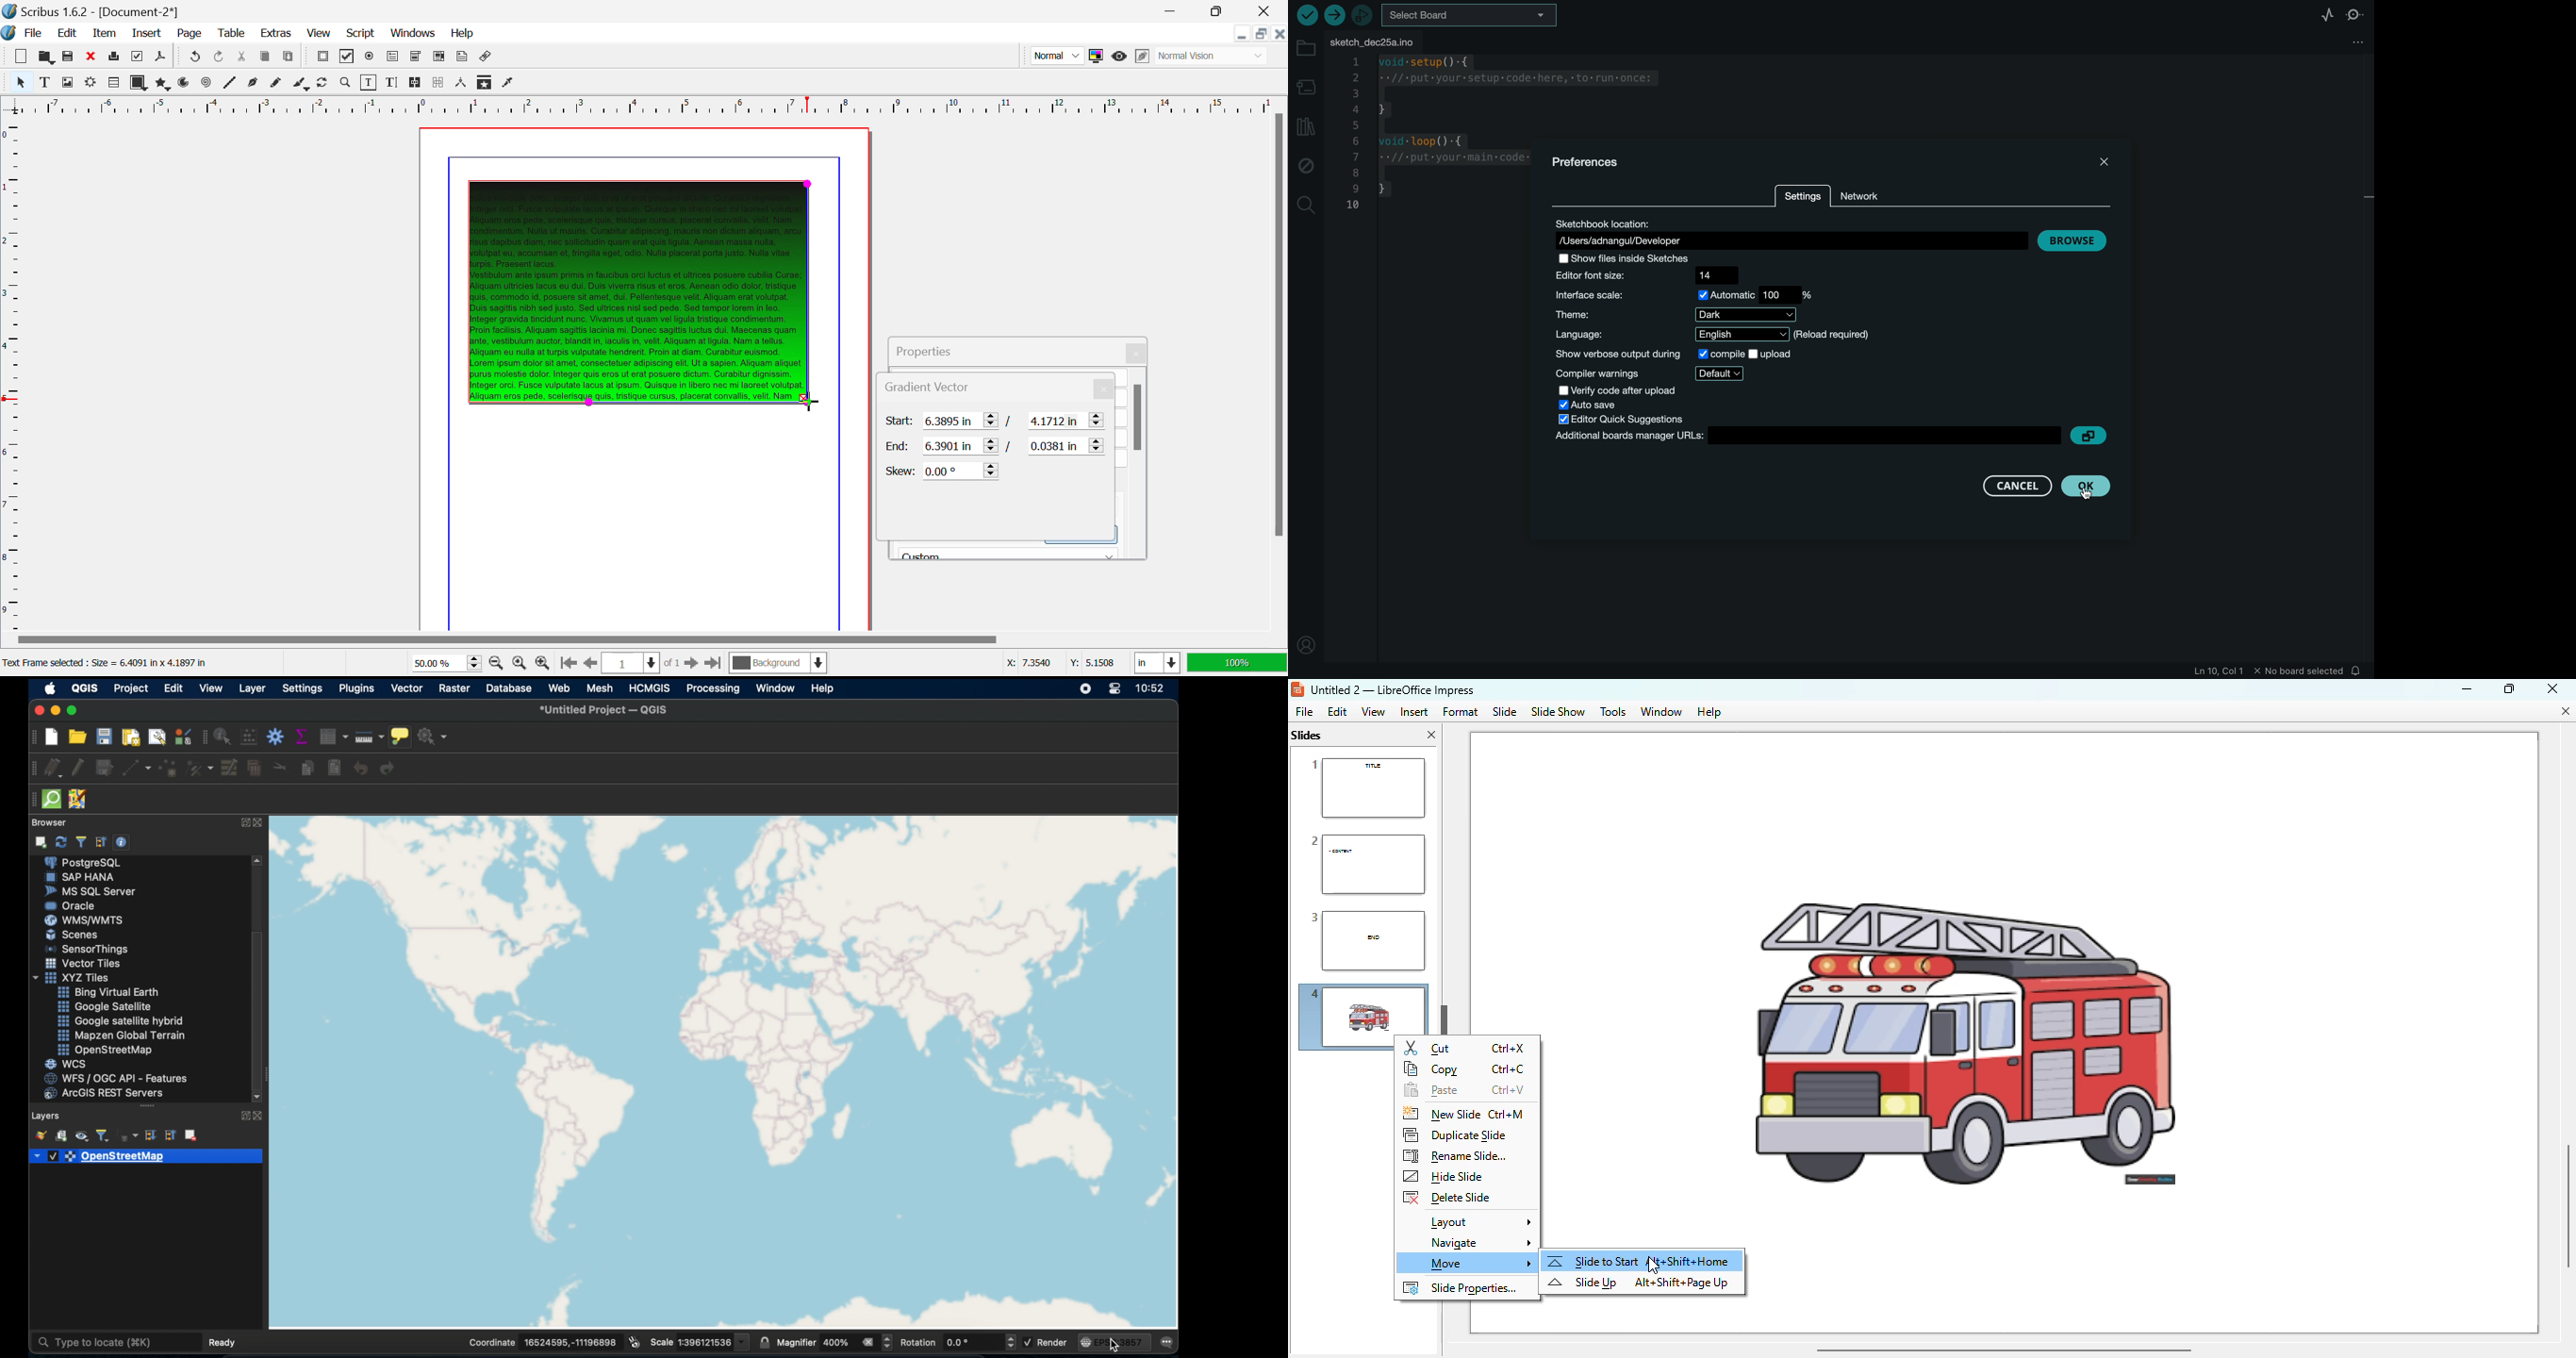  Describe the element at coordinates (171, 1135) in the screenshot. I see `collapse all` at that location.